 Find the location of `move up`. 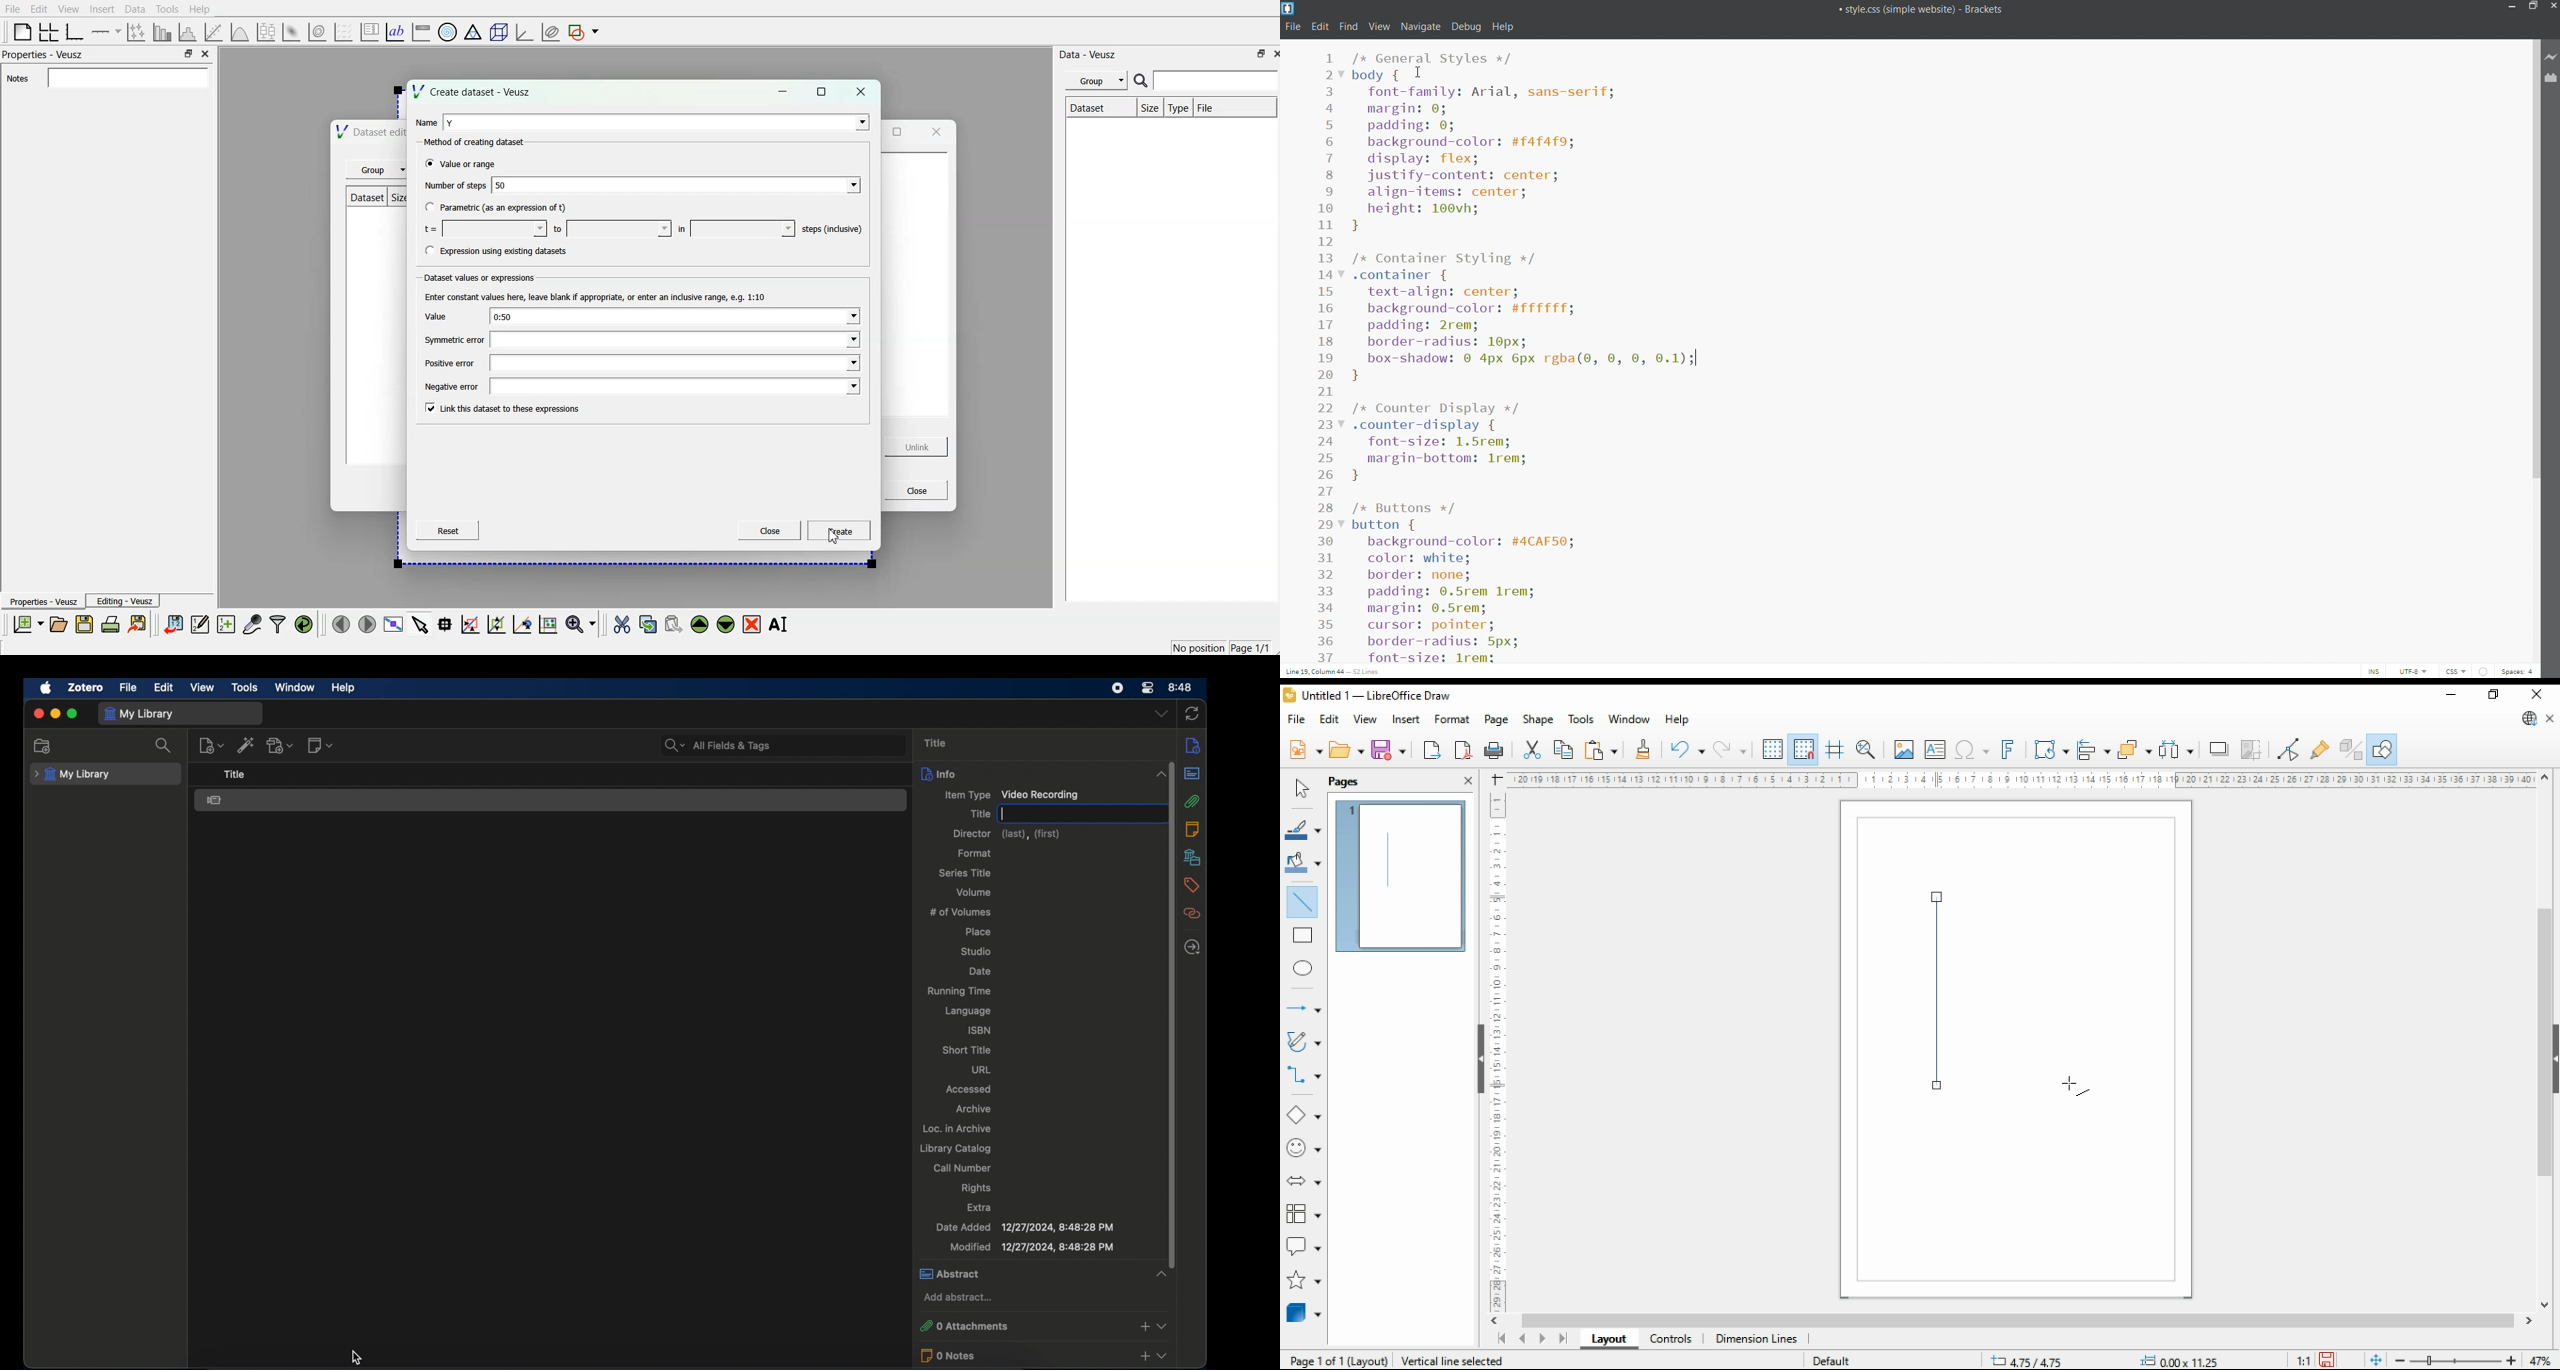

move up is located at coordinates (2545, 778).